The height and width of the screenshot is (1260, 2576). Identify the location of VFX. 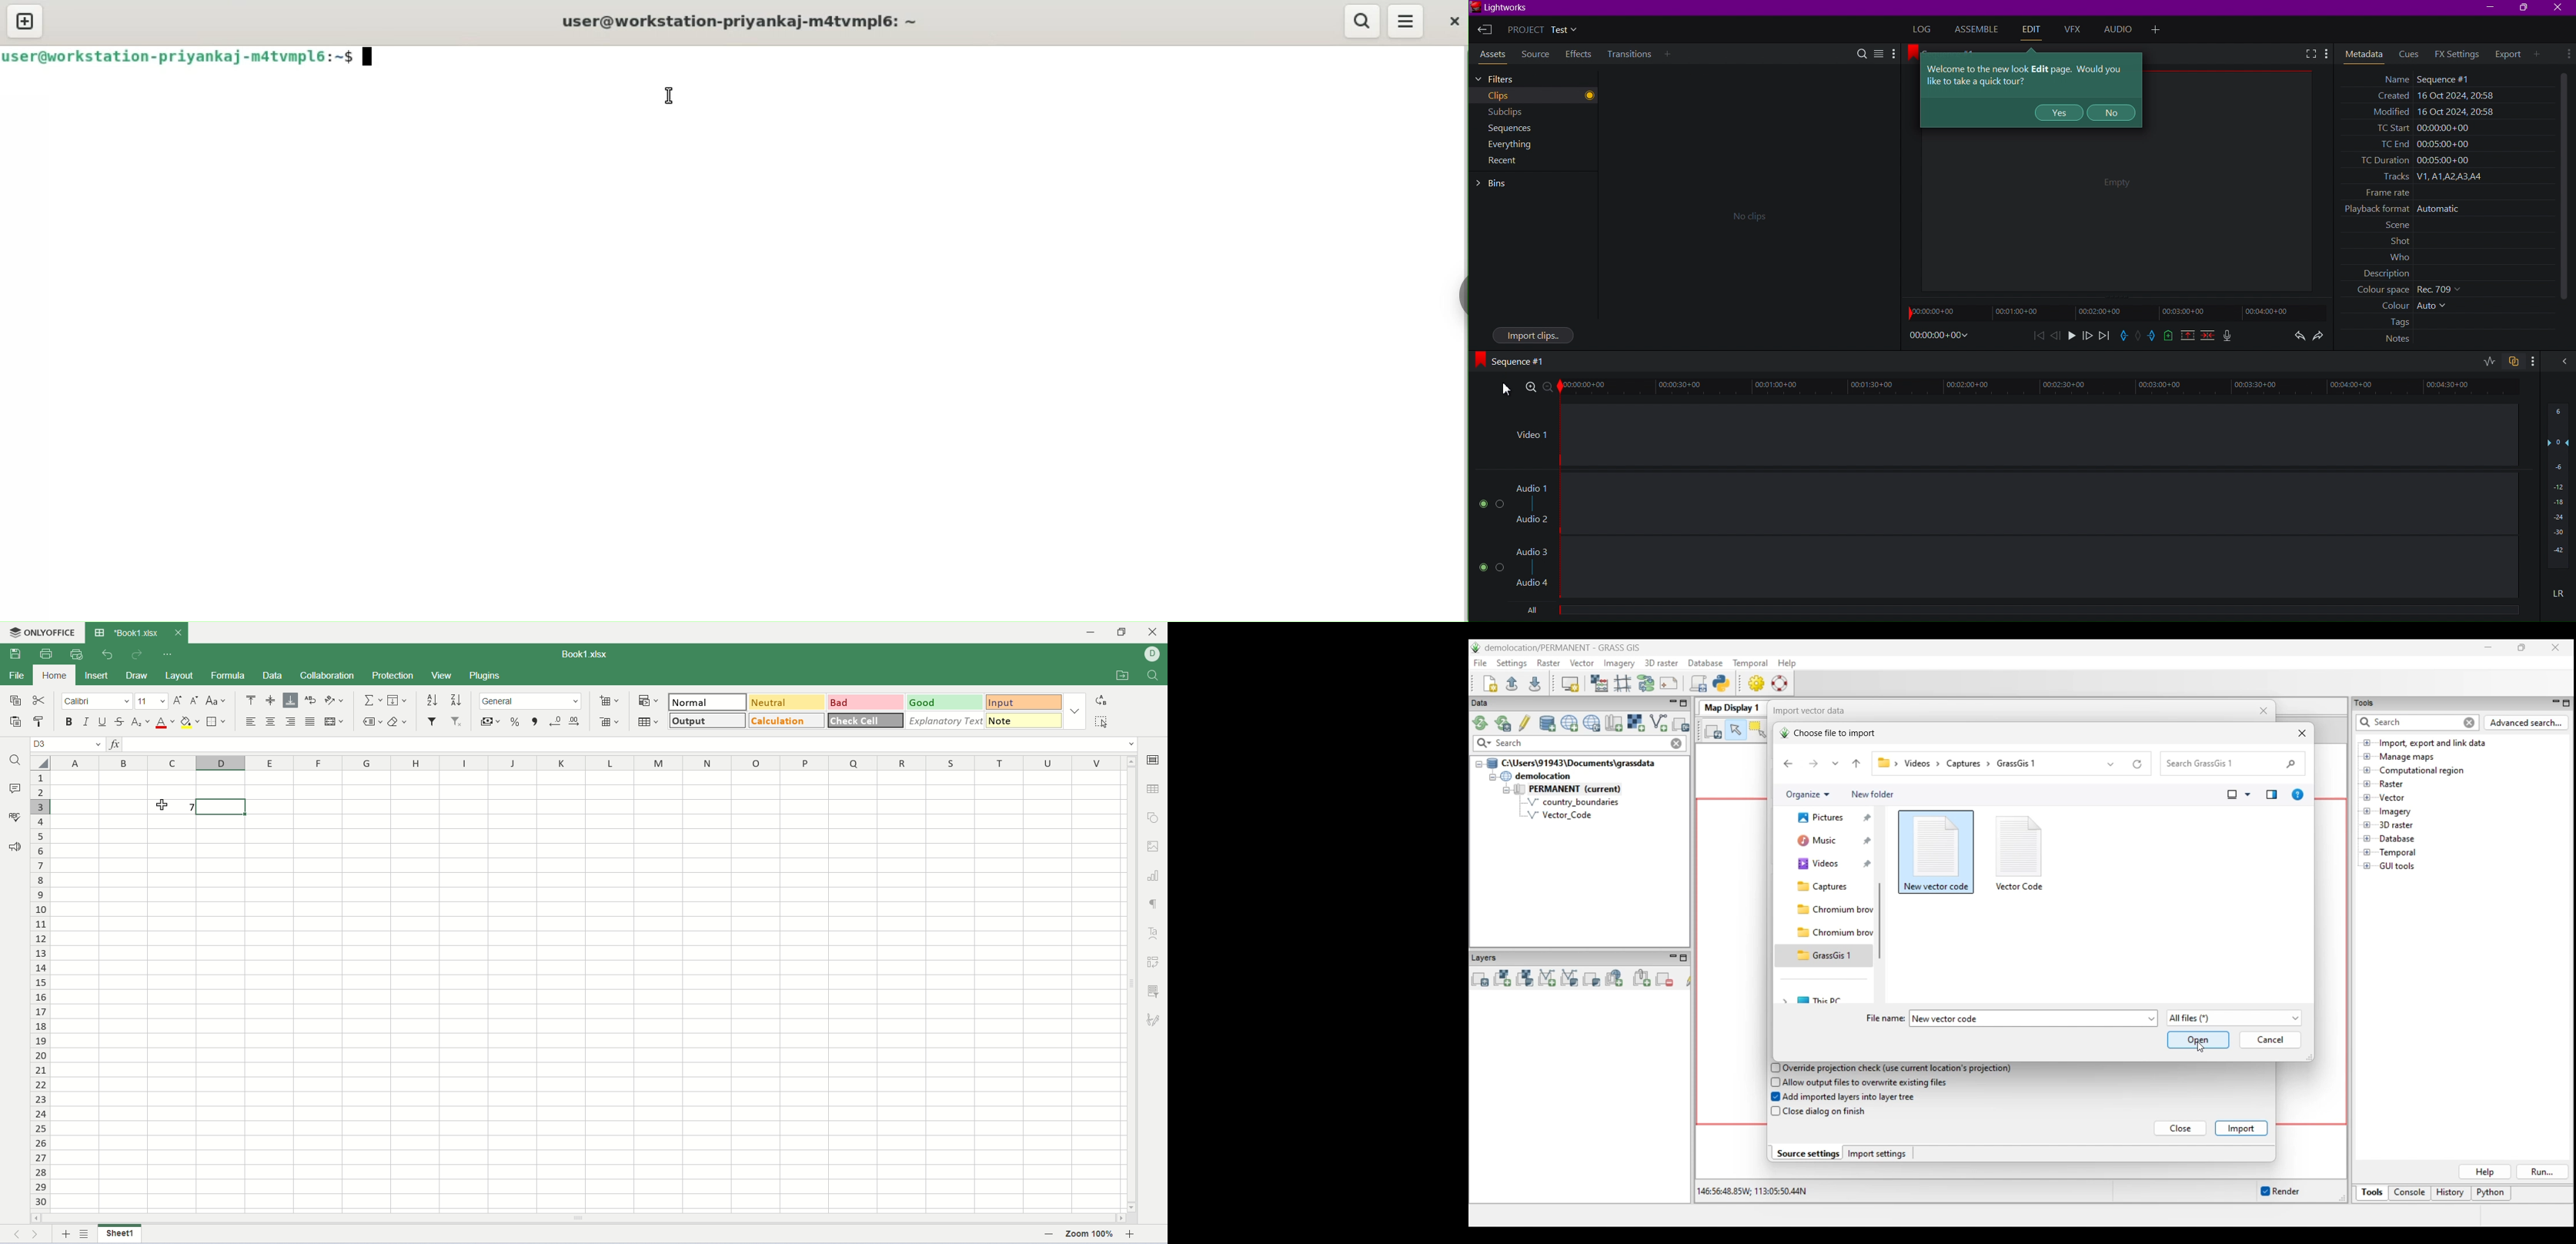
(2072, 30).